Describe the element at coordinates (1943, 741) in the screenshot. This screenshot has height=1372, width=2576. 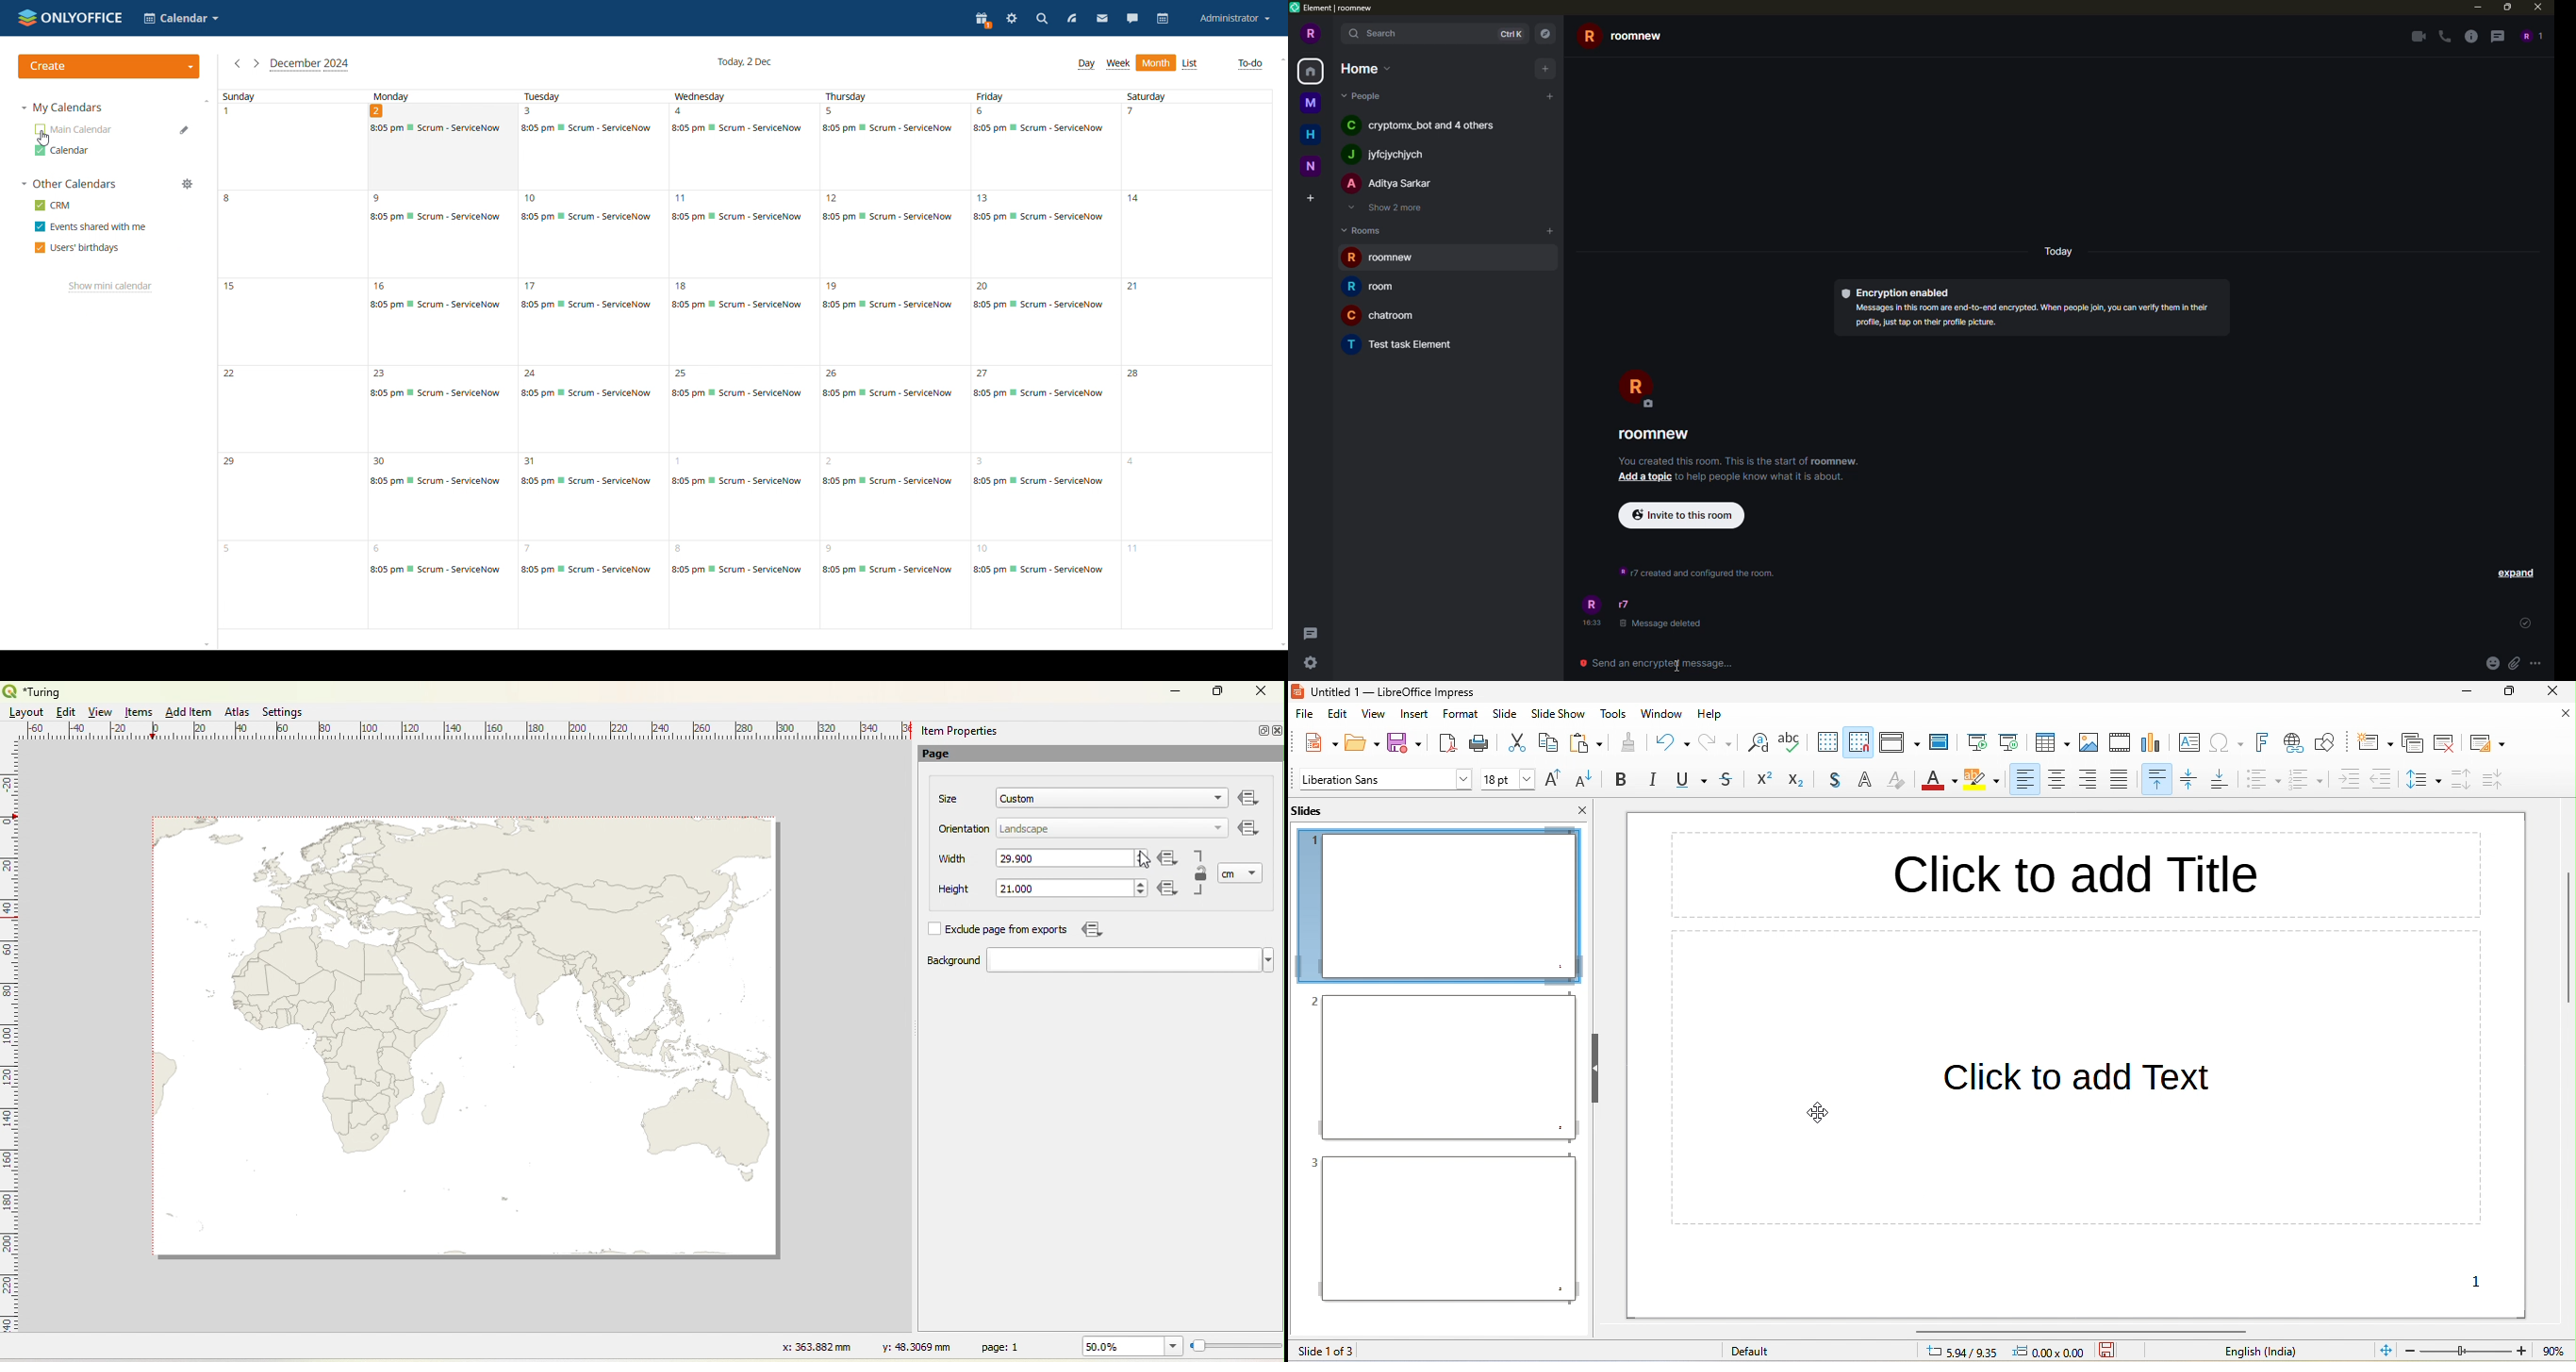
I see `master slide` at that location.